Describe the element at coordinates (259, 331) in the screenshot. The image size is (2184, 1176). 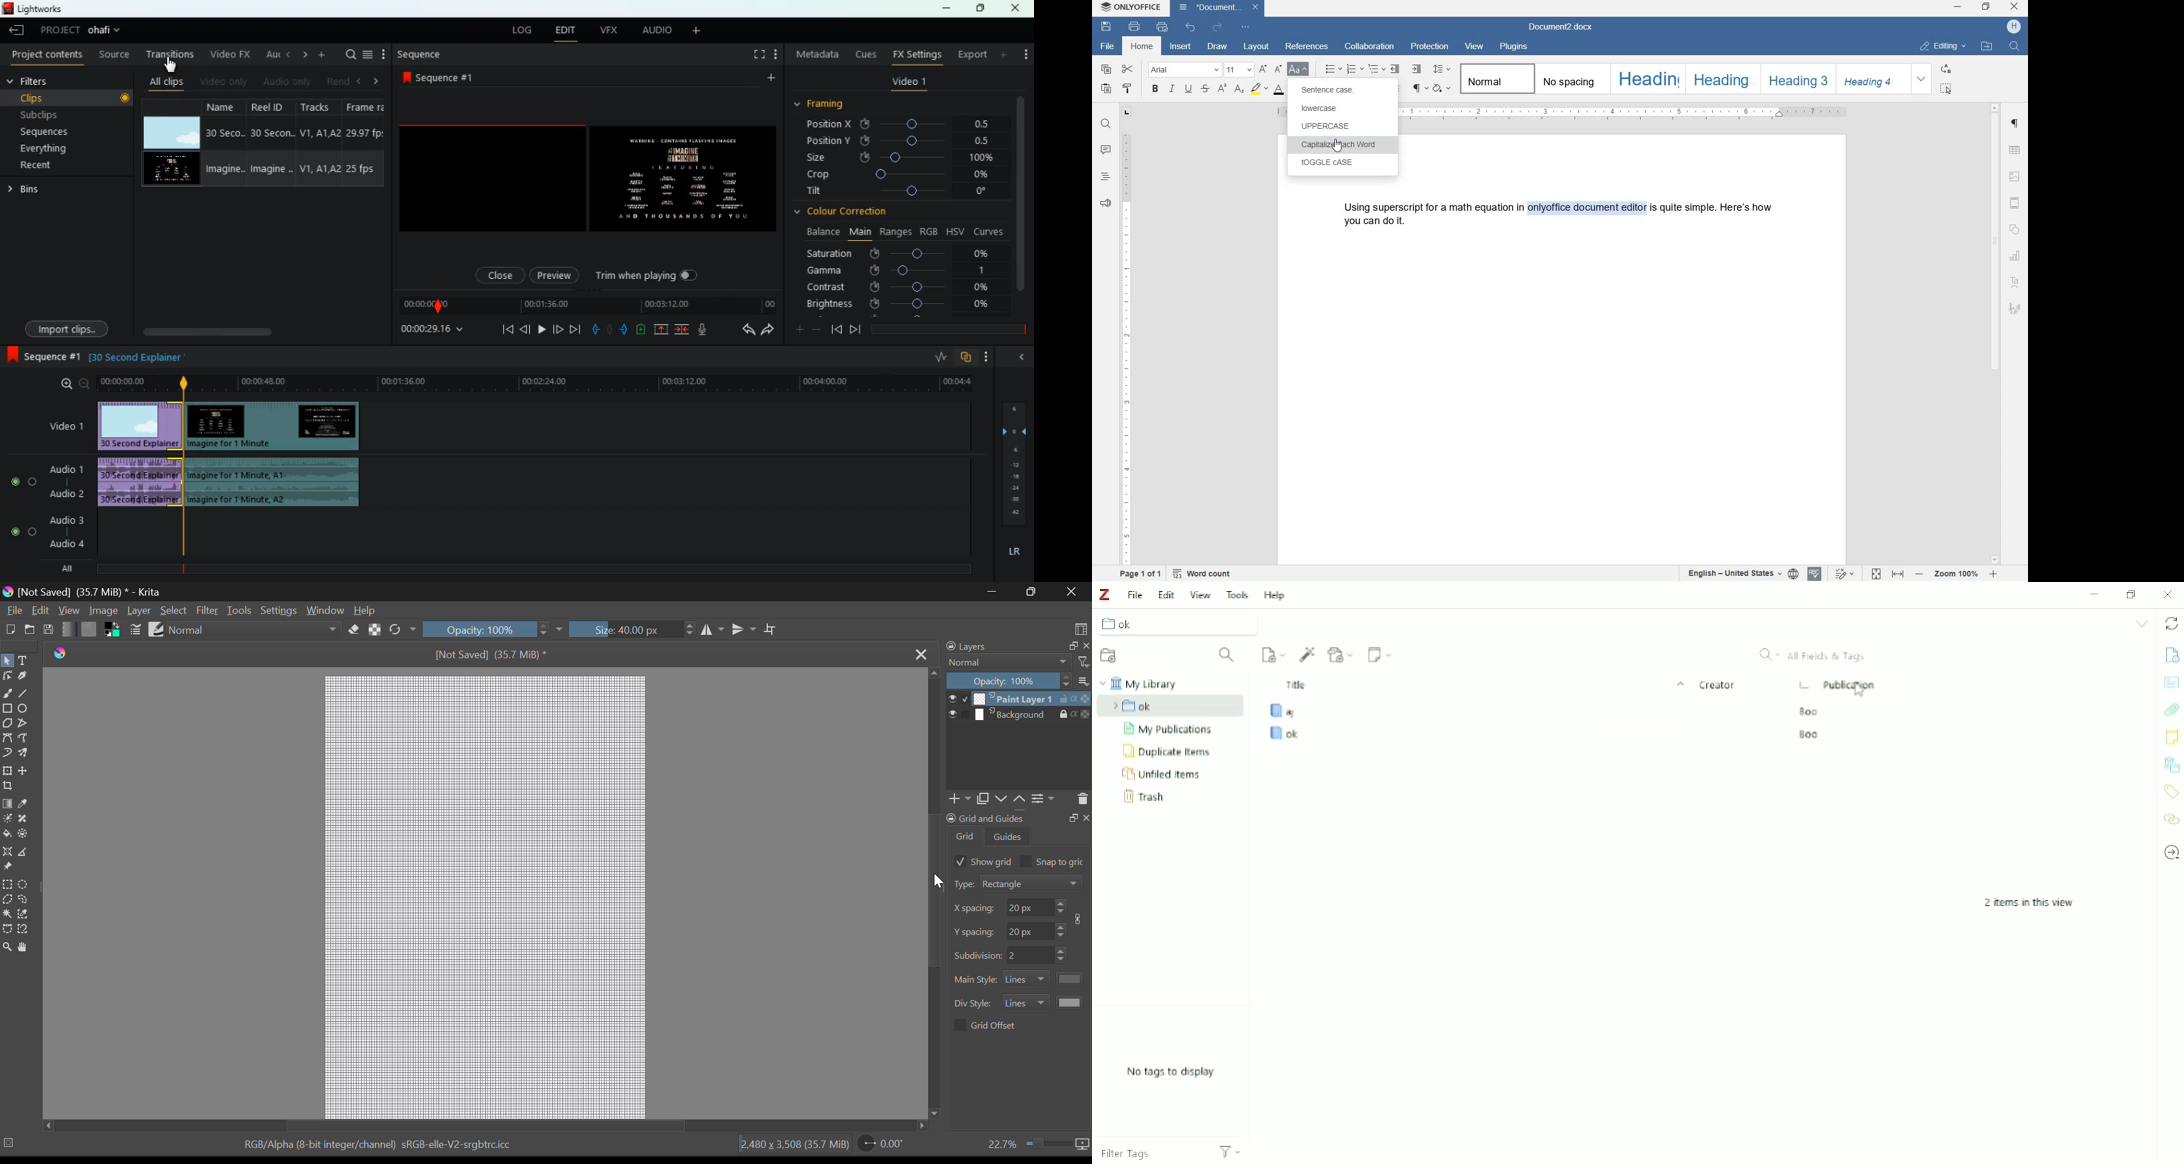
I see `scroll` at that location.